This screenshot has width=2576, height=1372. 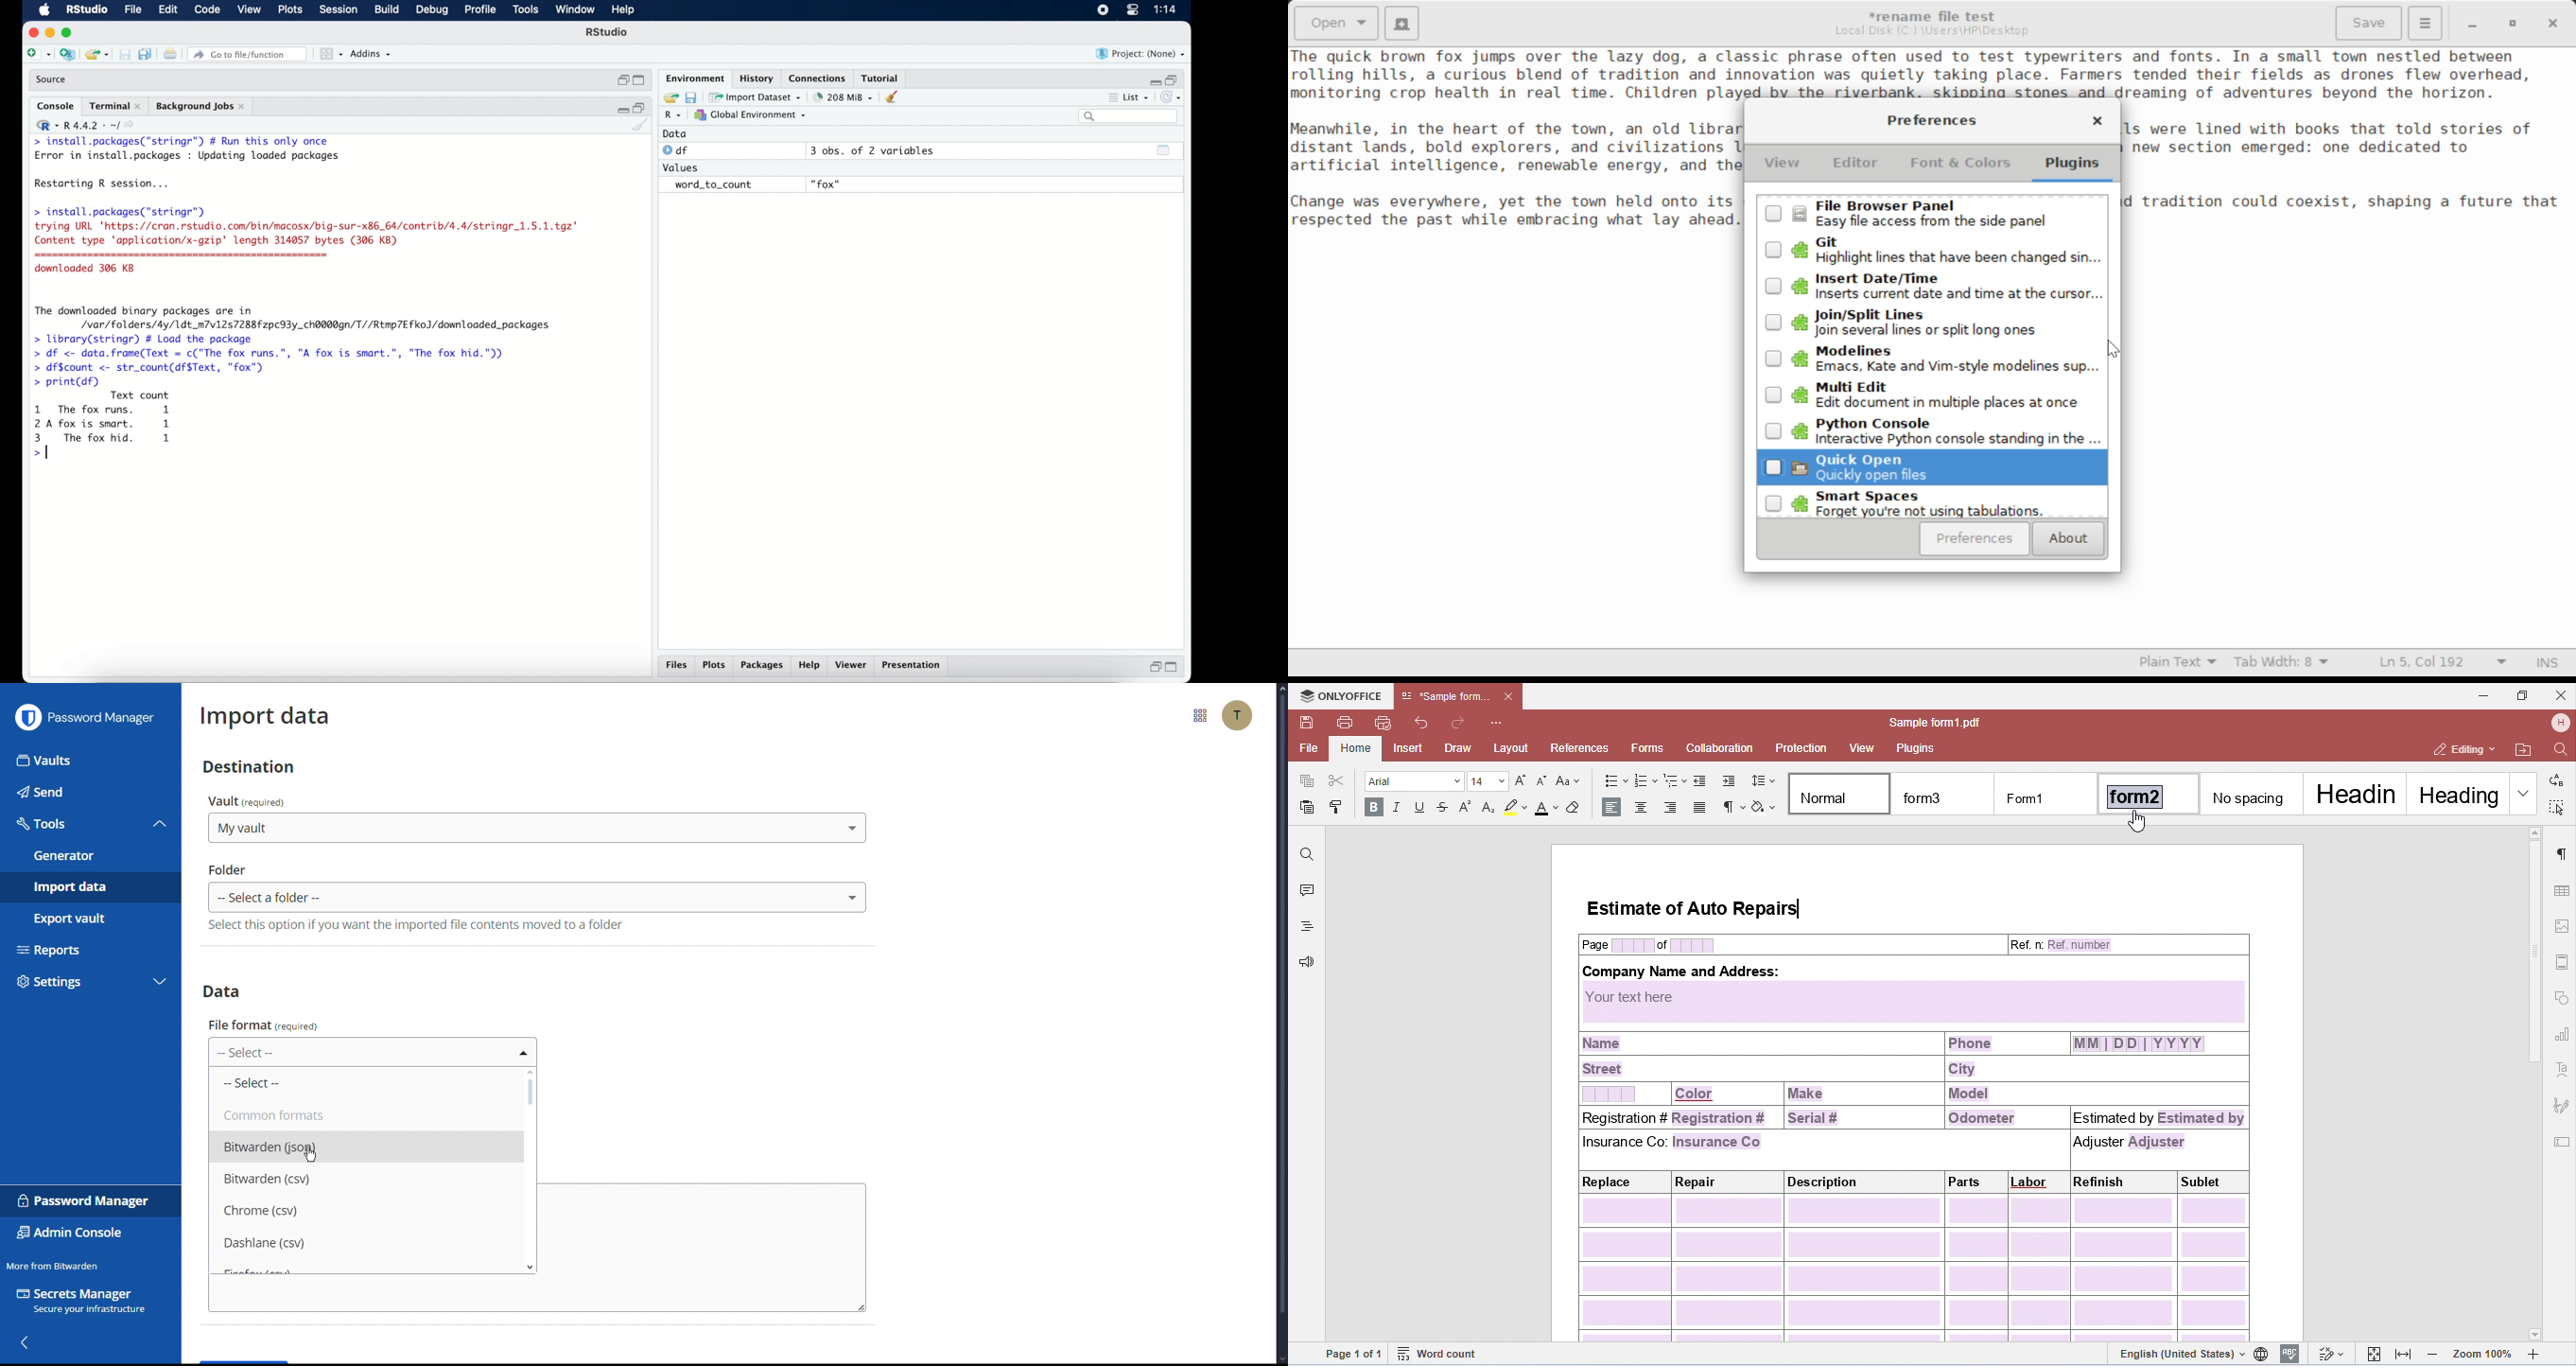 What do you see at coordinates (712, 185) in the screenshot?
I see `word_to_count` at bounding box center [712, 185].